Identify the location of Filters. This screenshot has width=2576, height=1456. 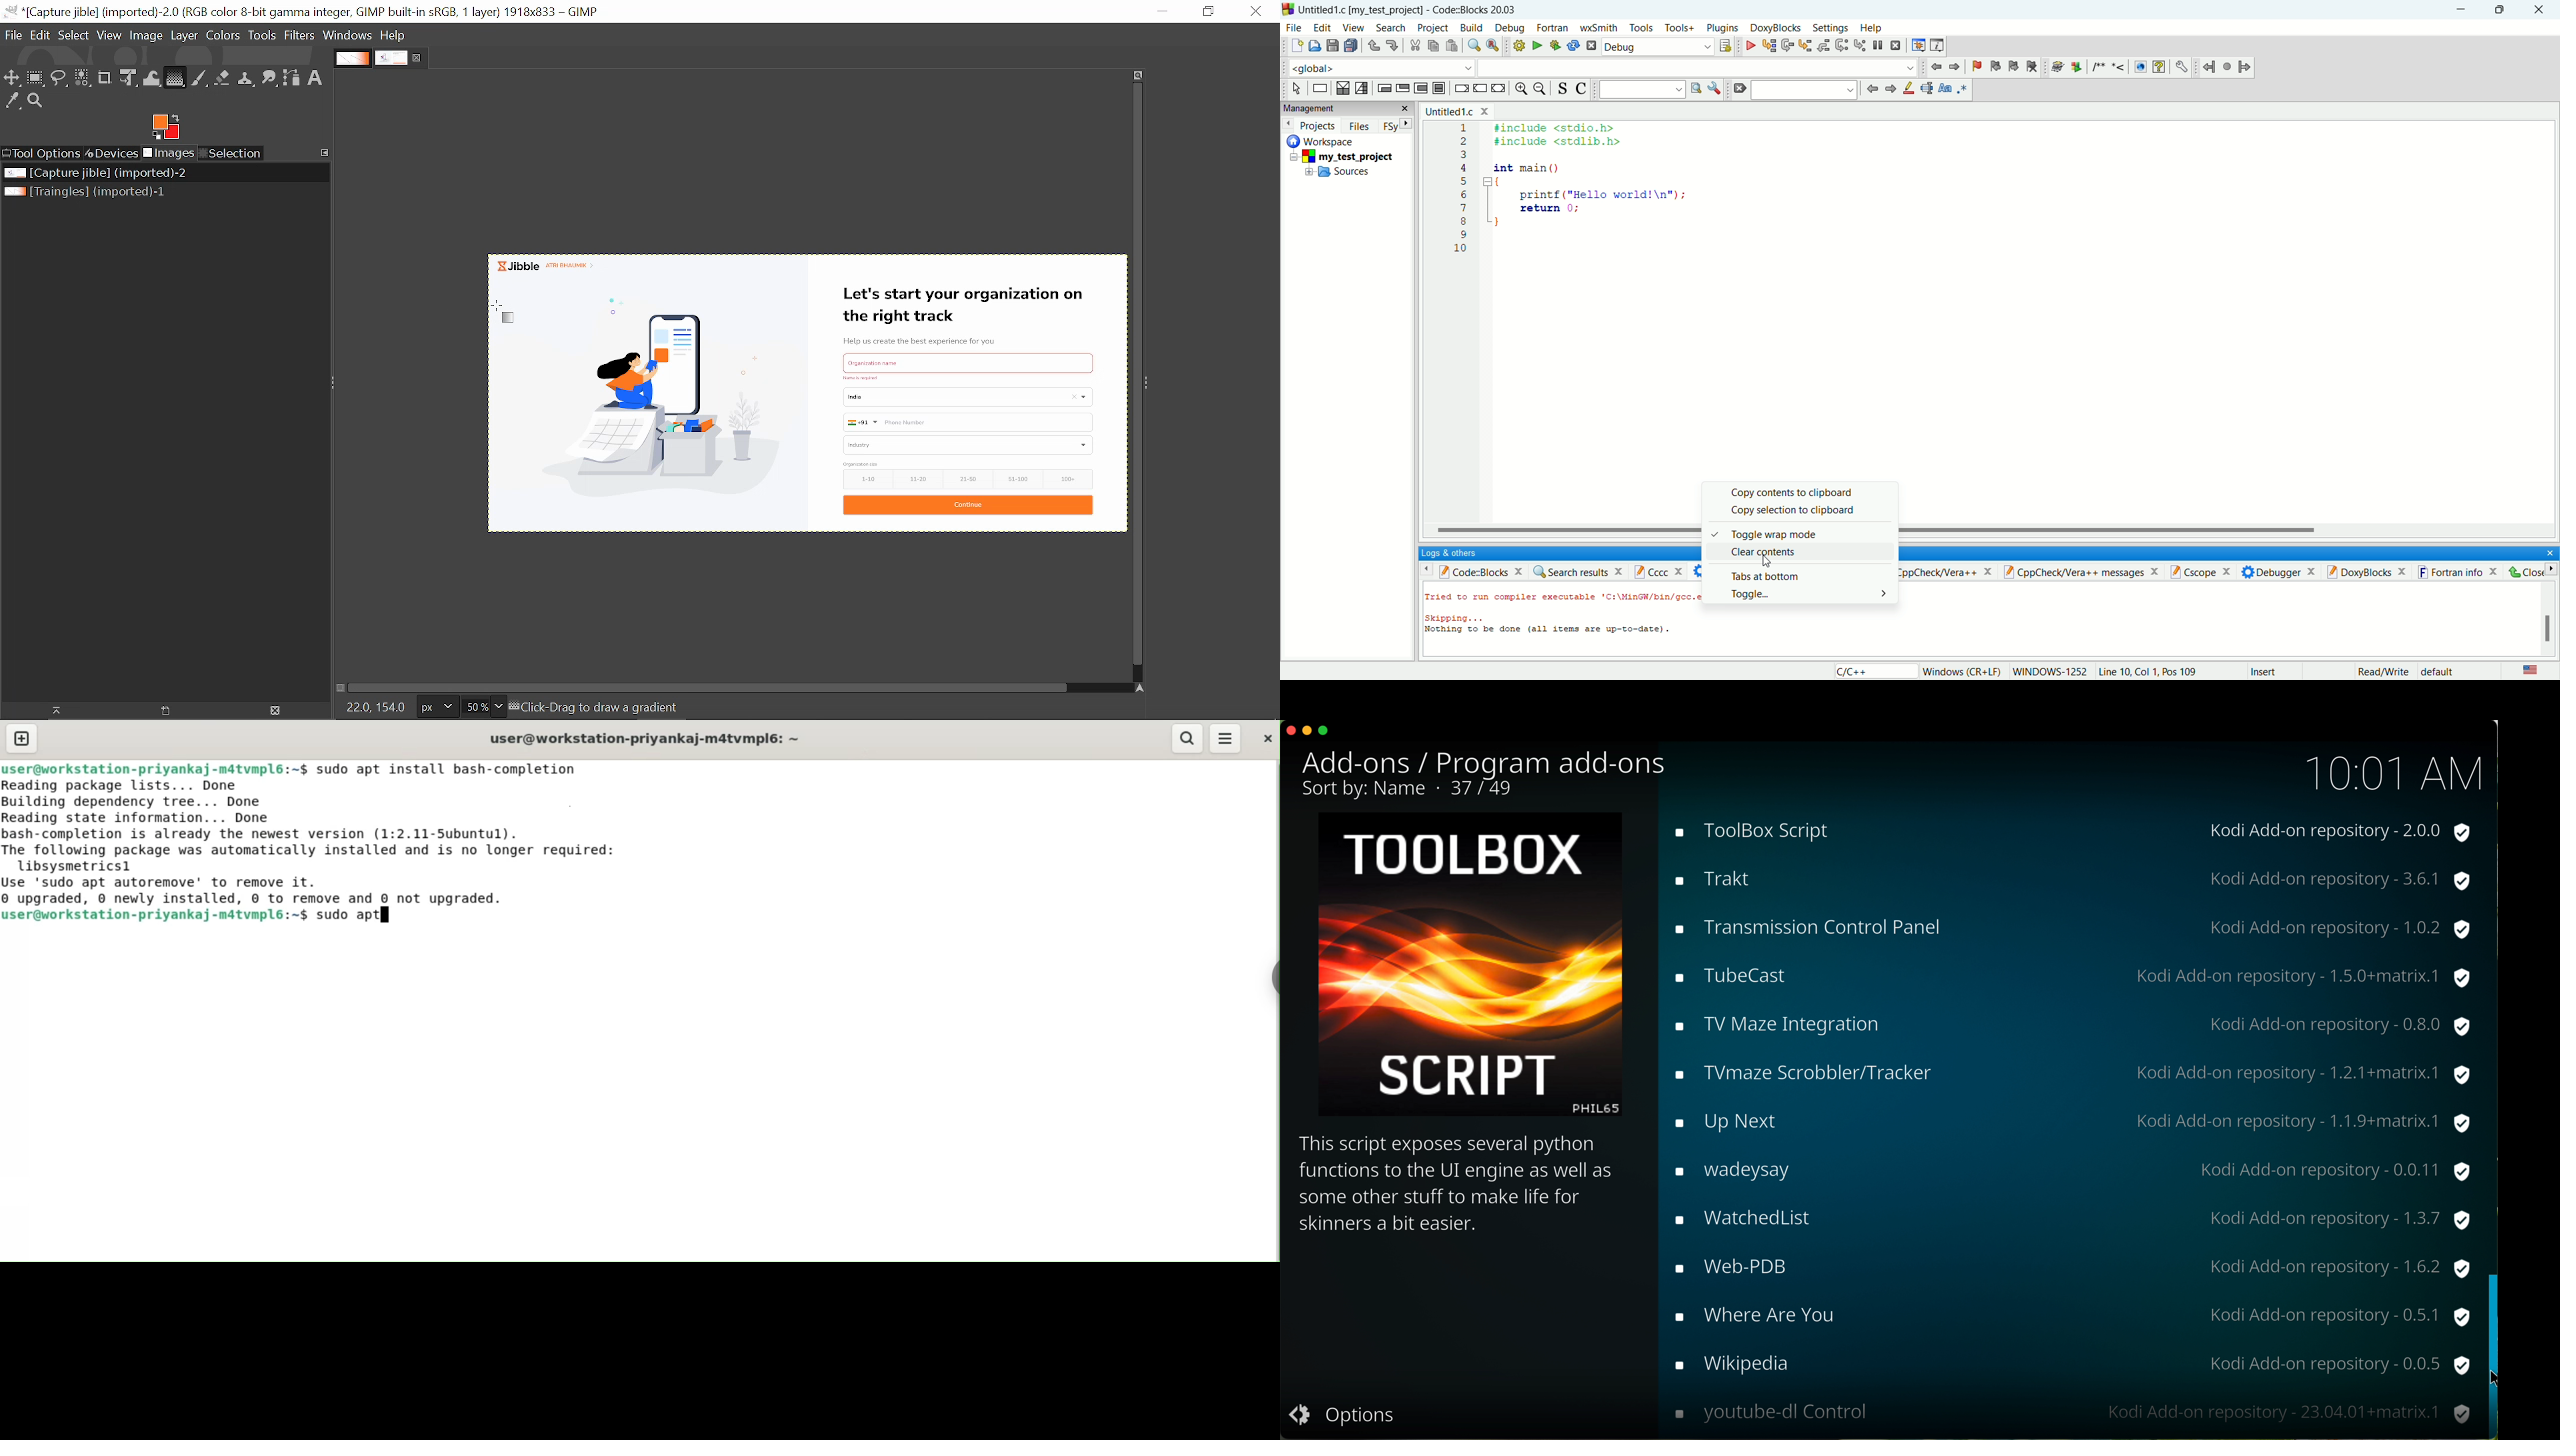
(302, 35).